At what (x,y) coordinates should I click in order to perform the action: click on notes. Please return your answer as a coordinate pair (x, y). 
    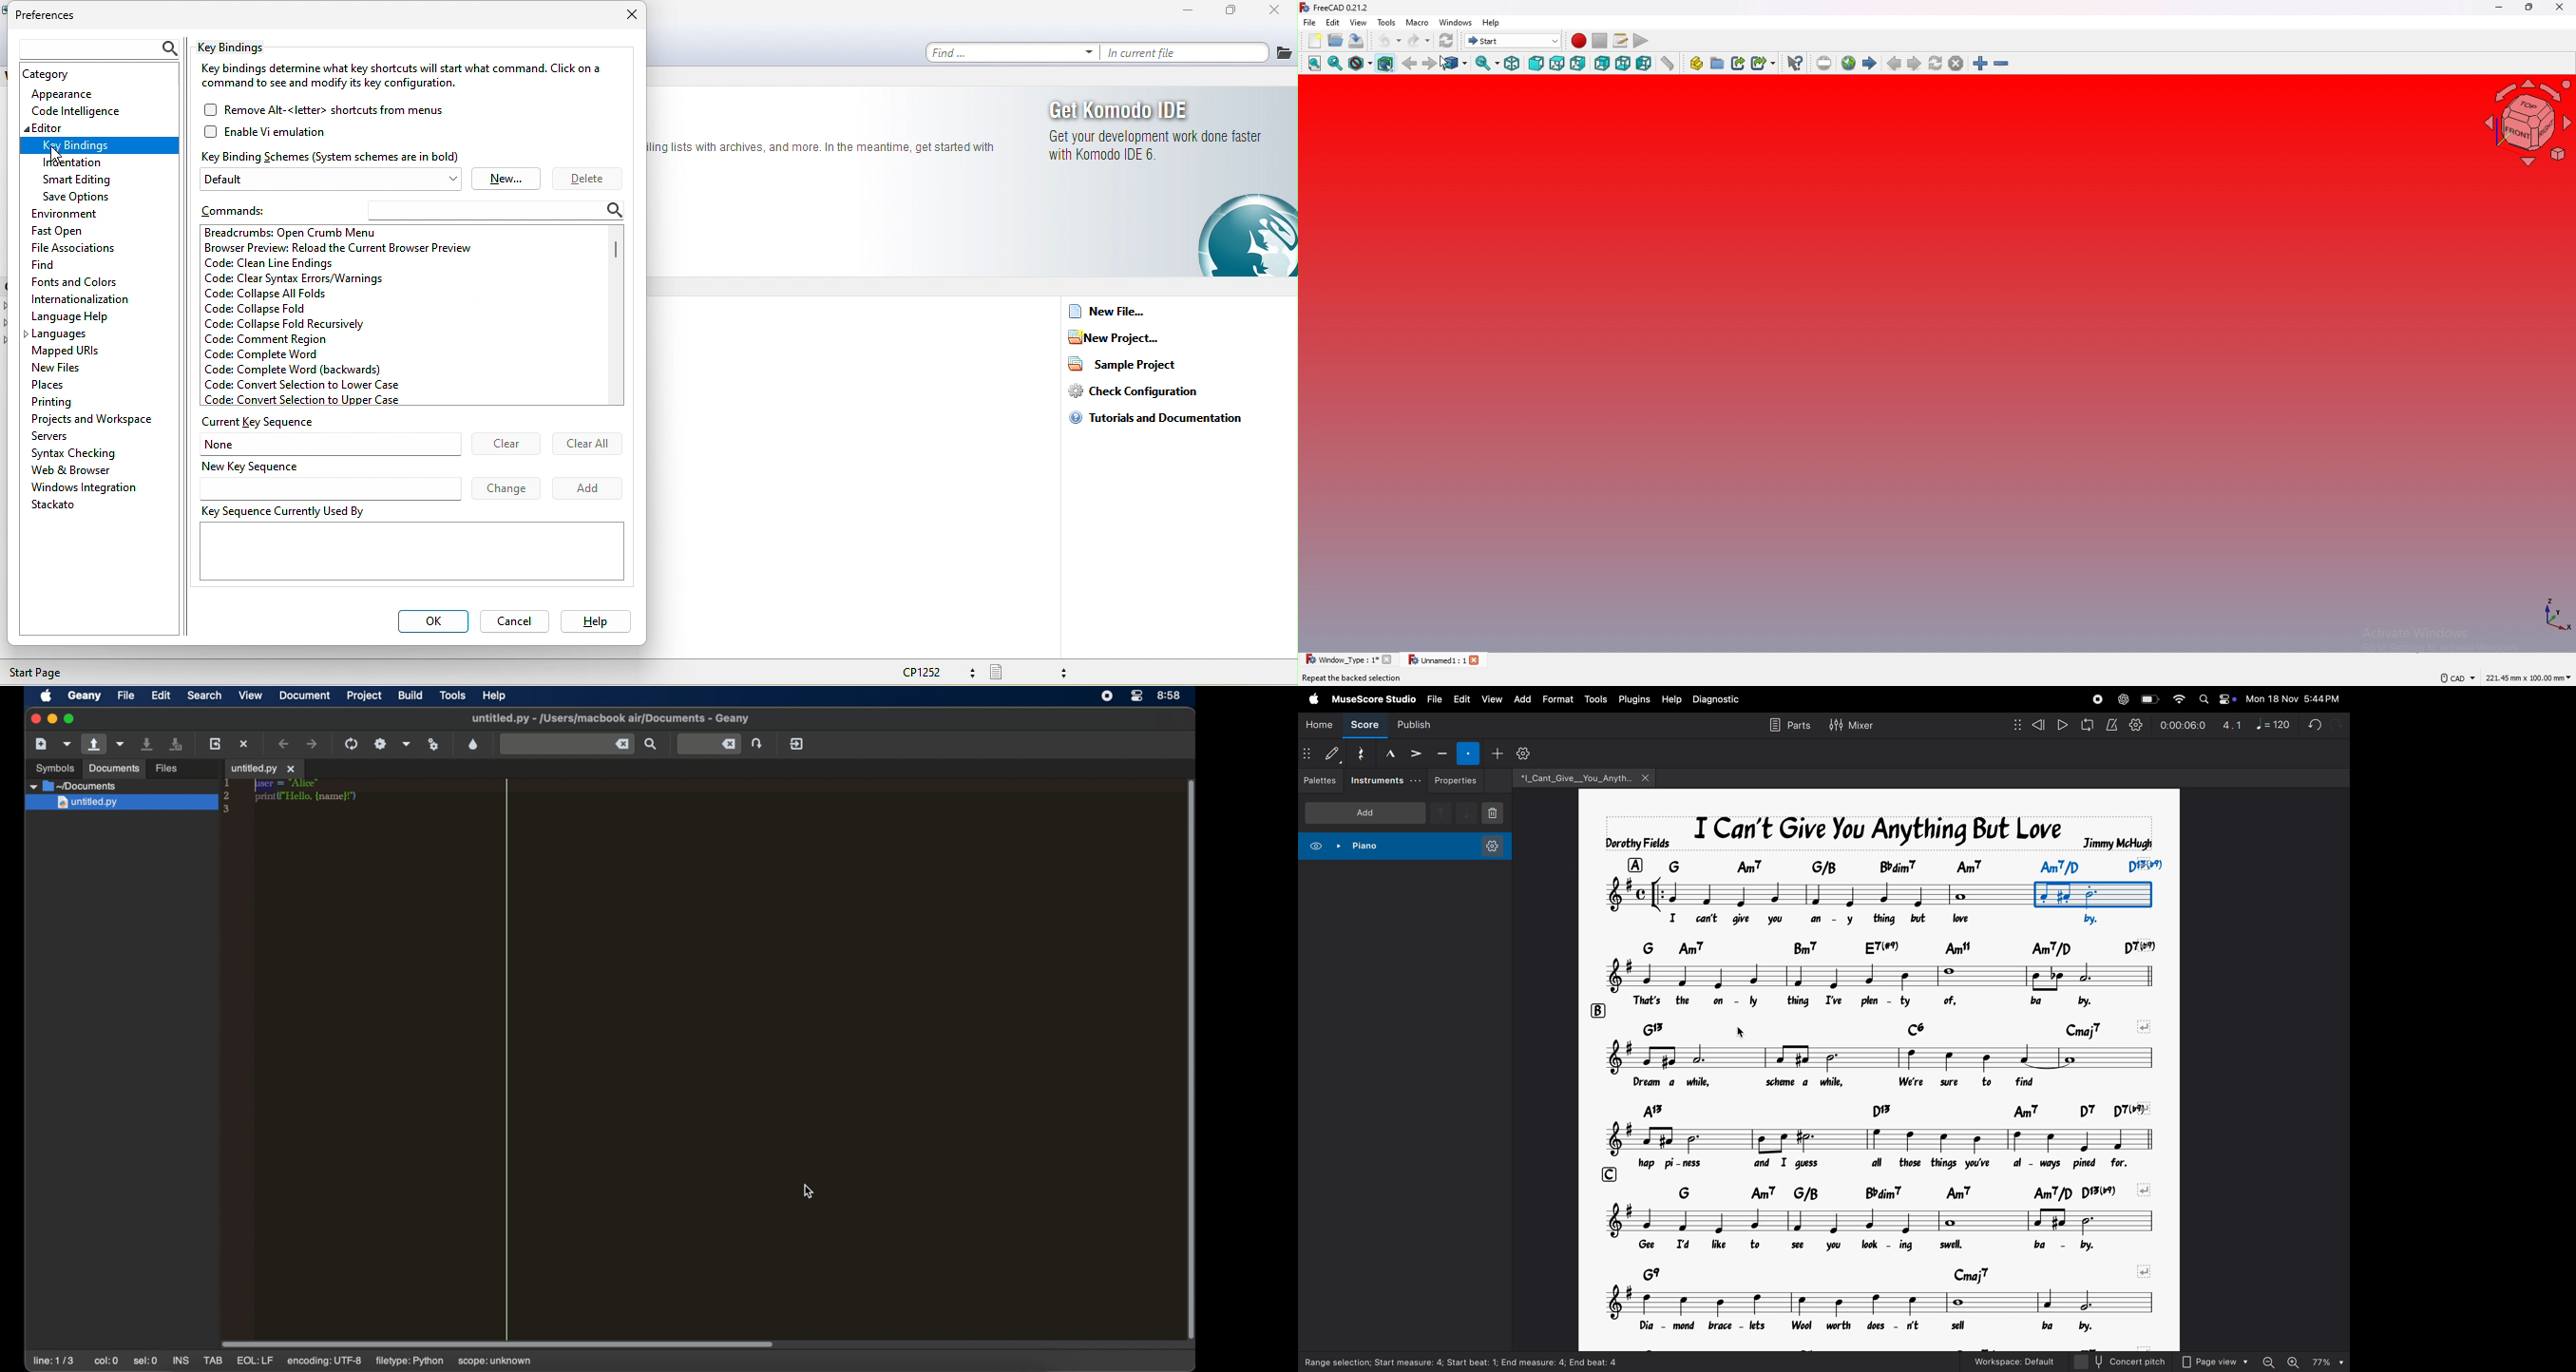
    Looking at the image, I should click on (1884, 1081).